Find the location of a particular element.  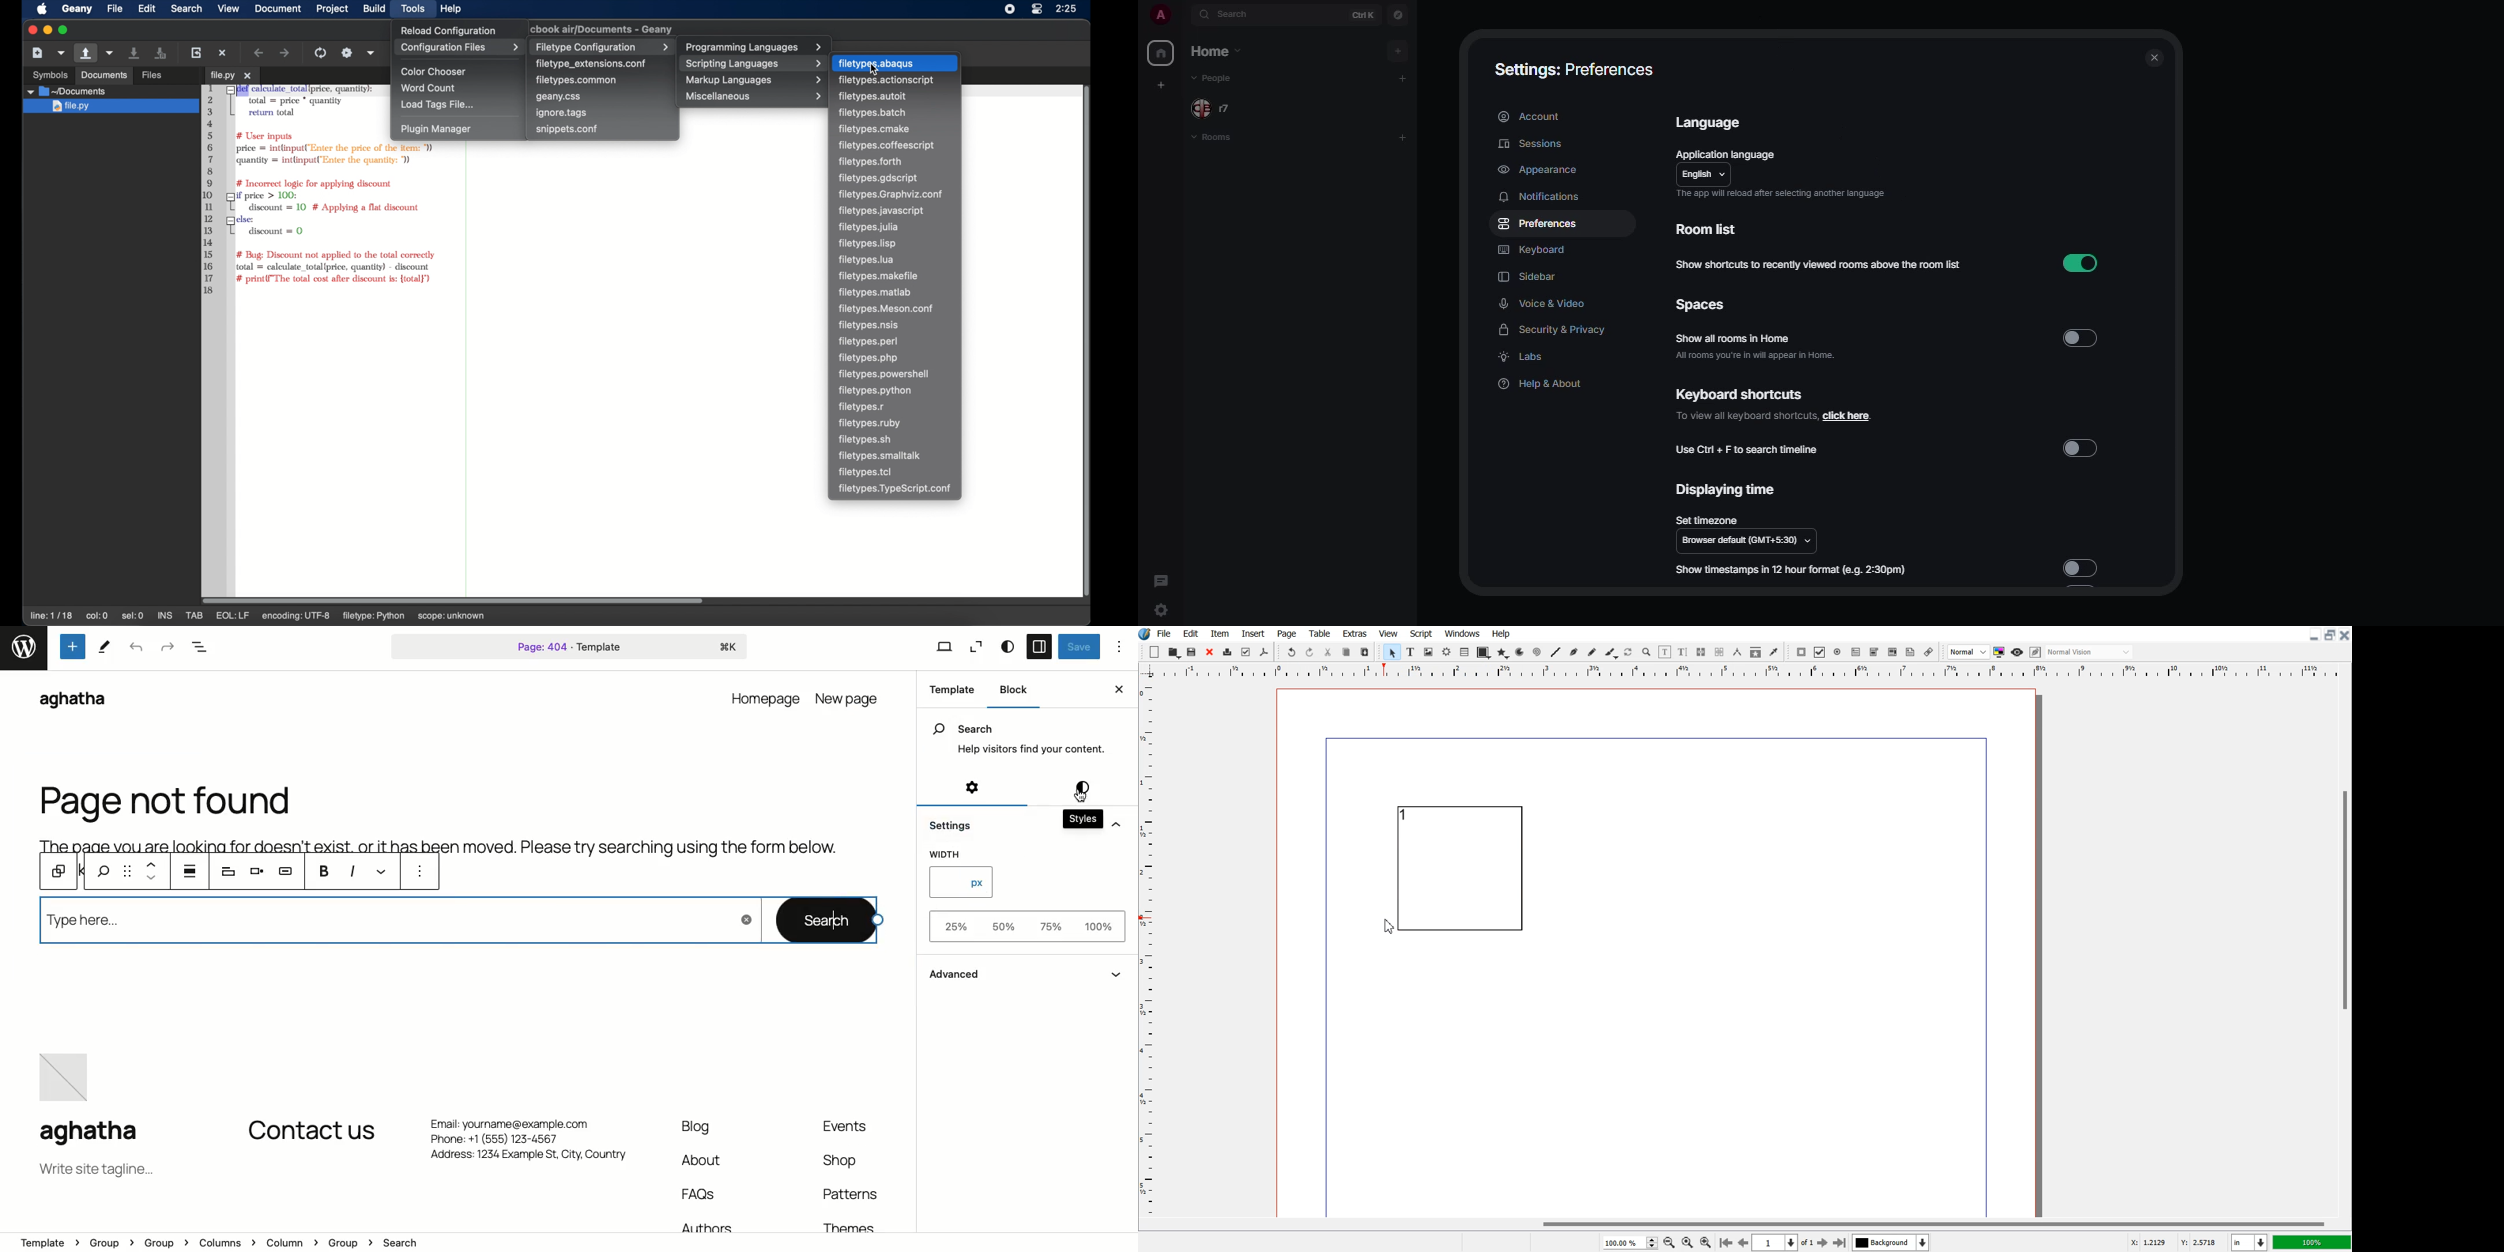

english is located at coordinates (1706, 173).